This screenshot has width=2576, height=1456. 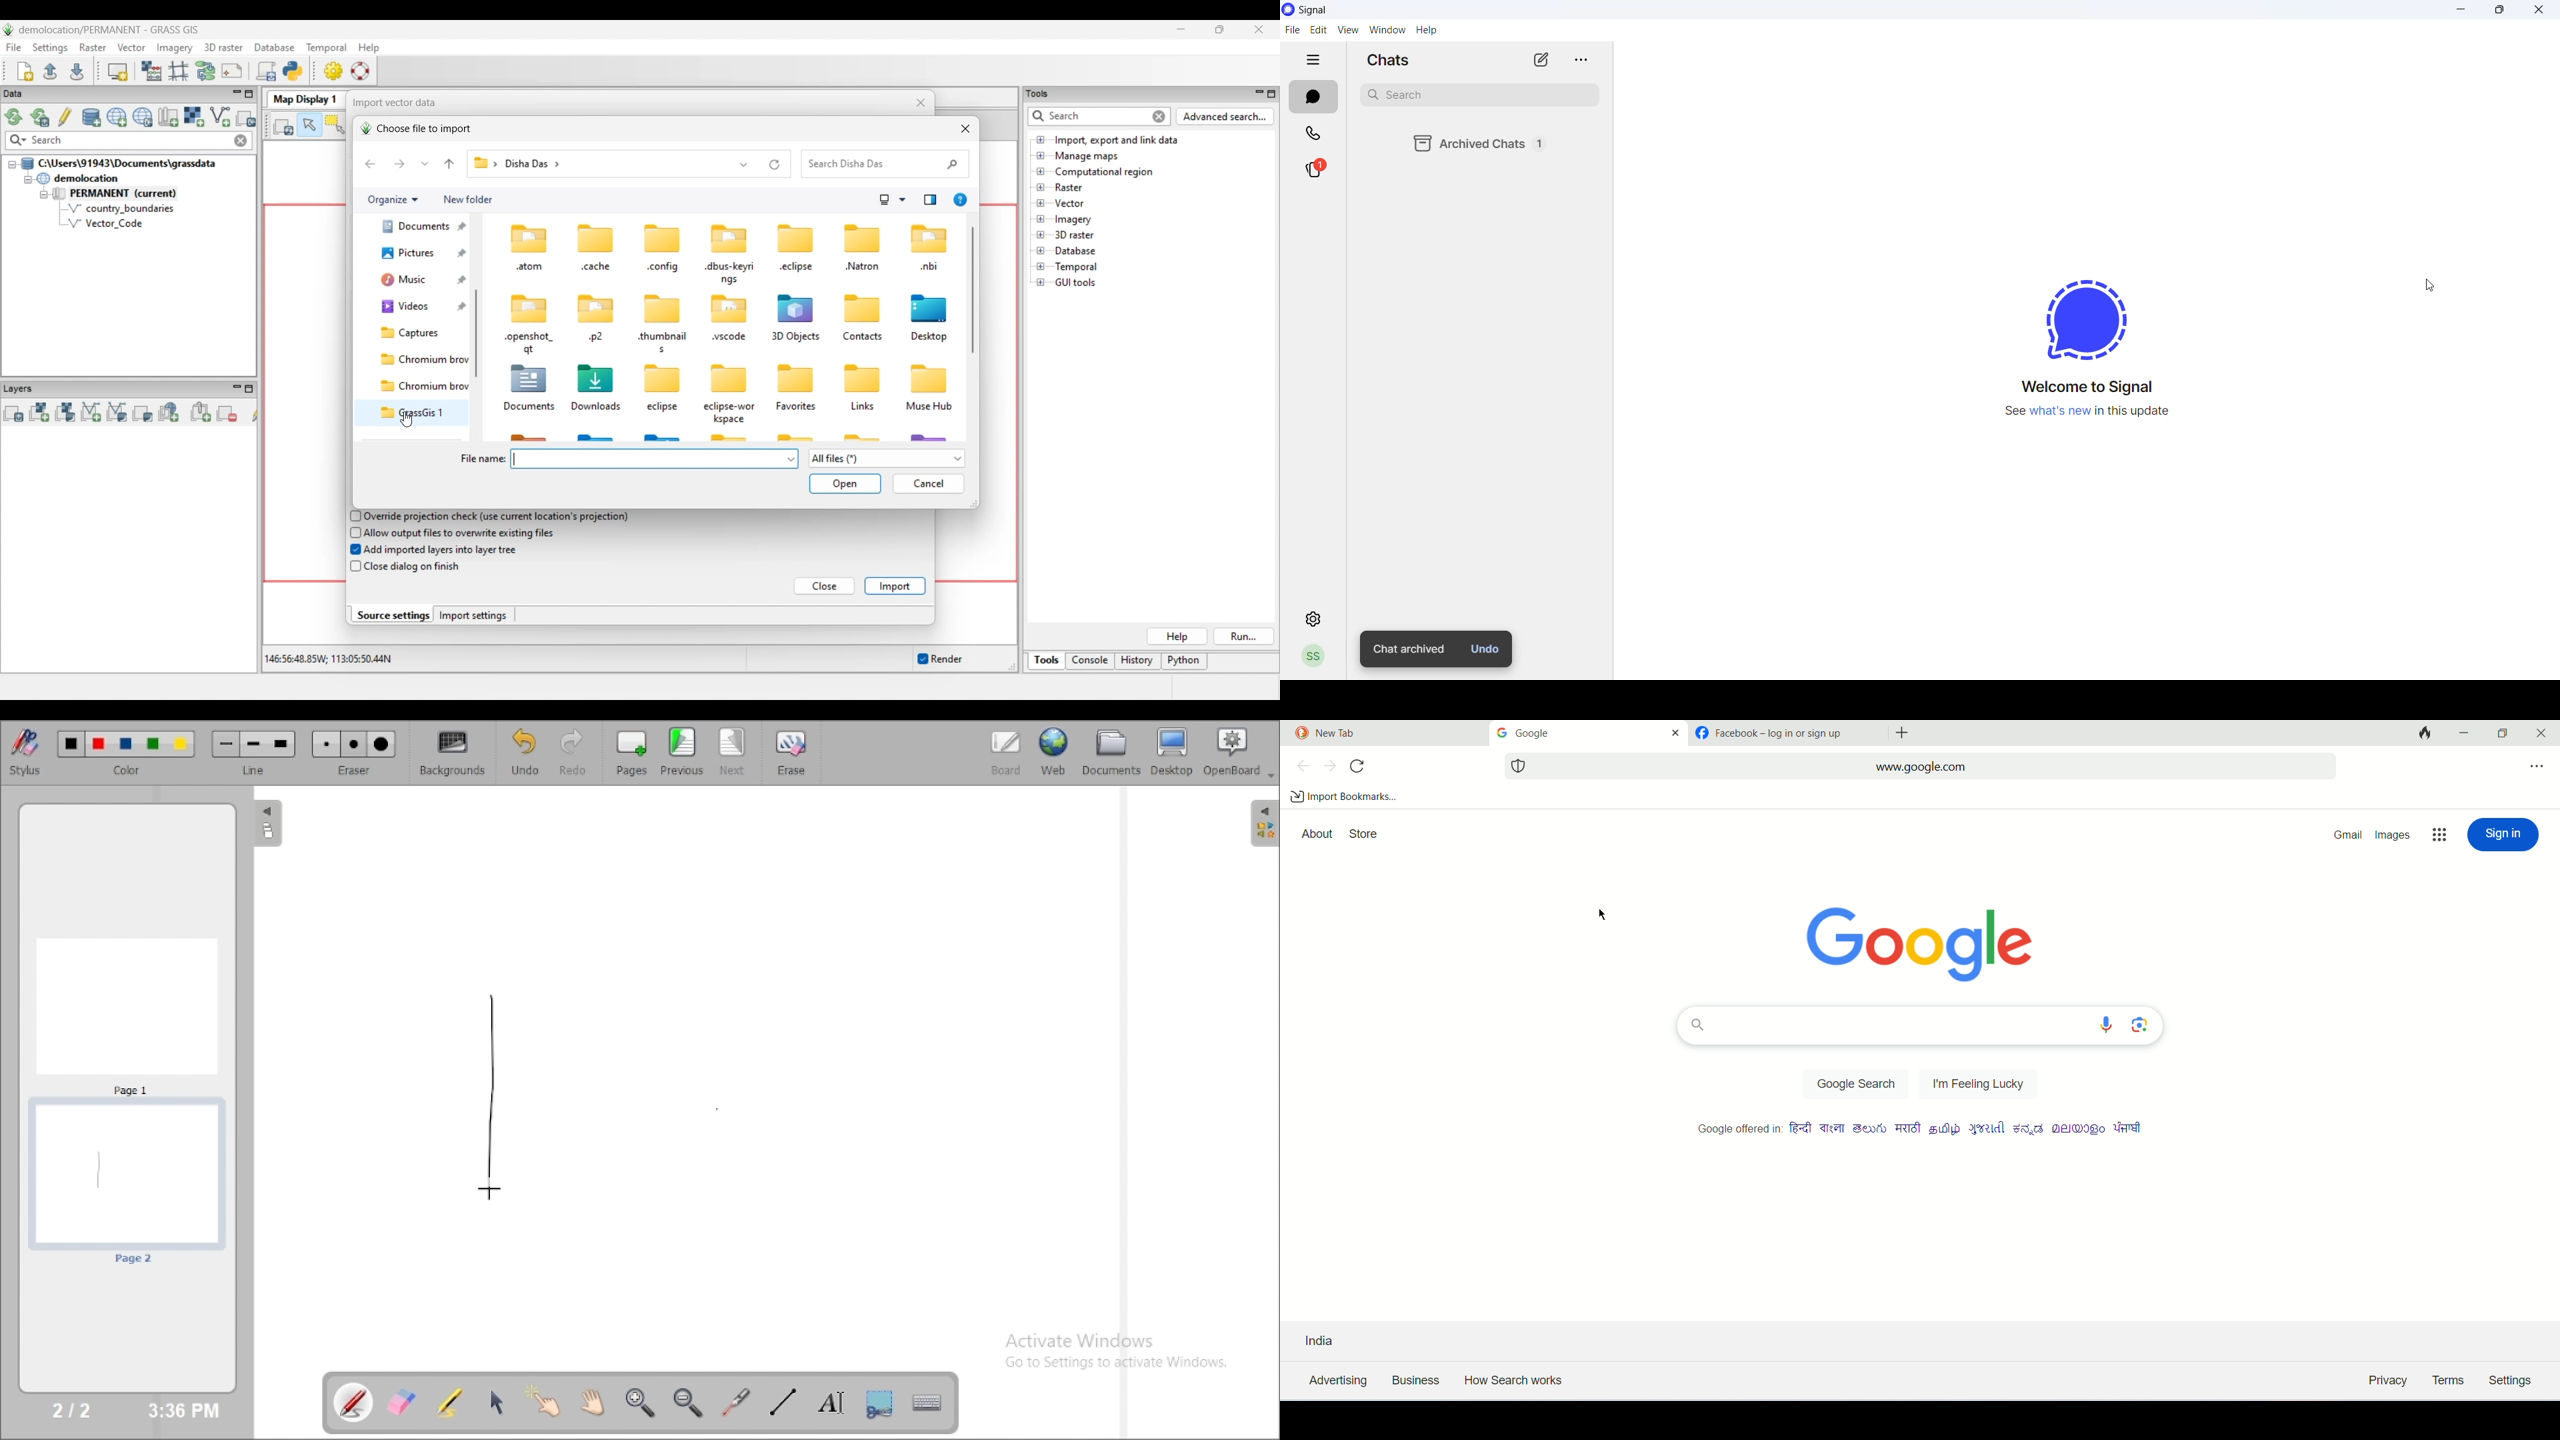 I want to click on signal logo, so click(x=2087, y=315).